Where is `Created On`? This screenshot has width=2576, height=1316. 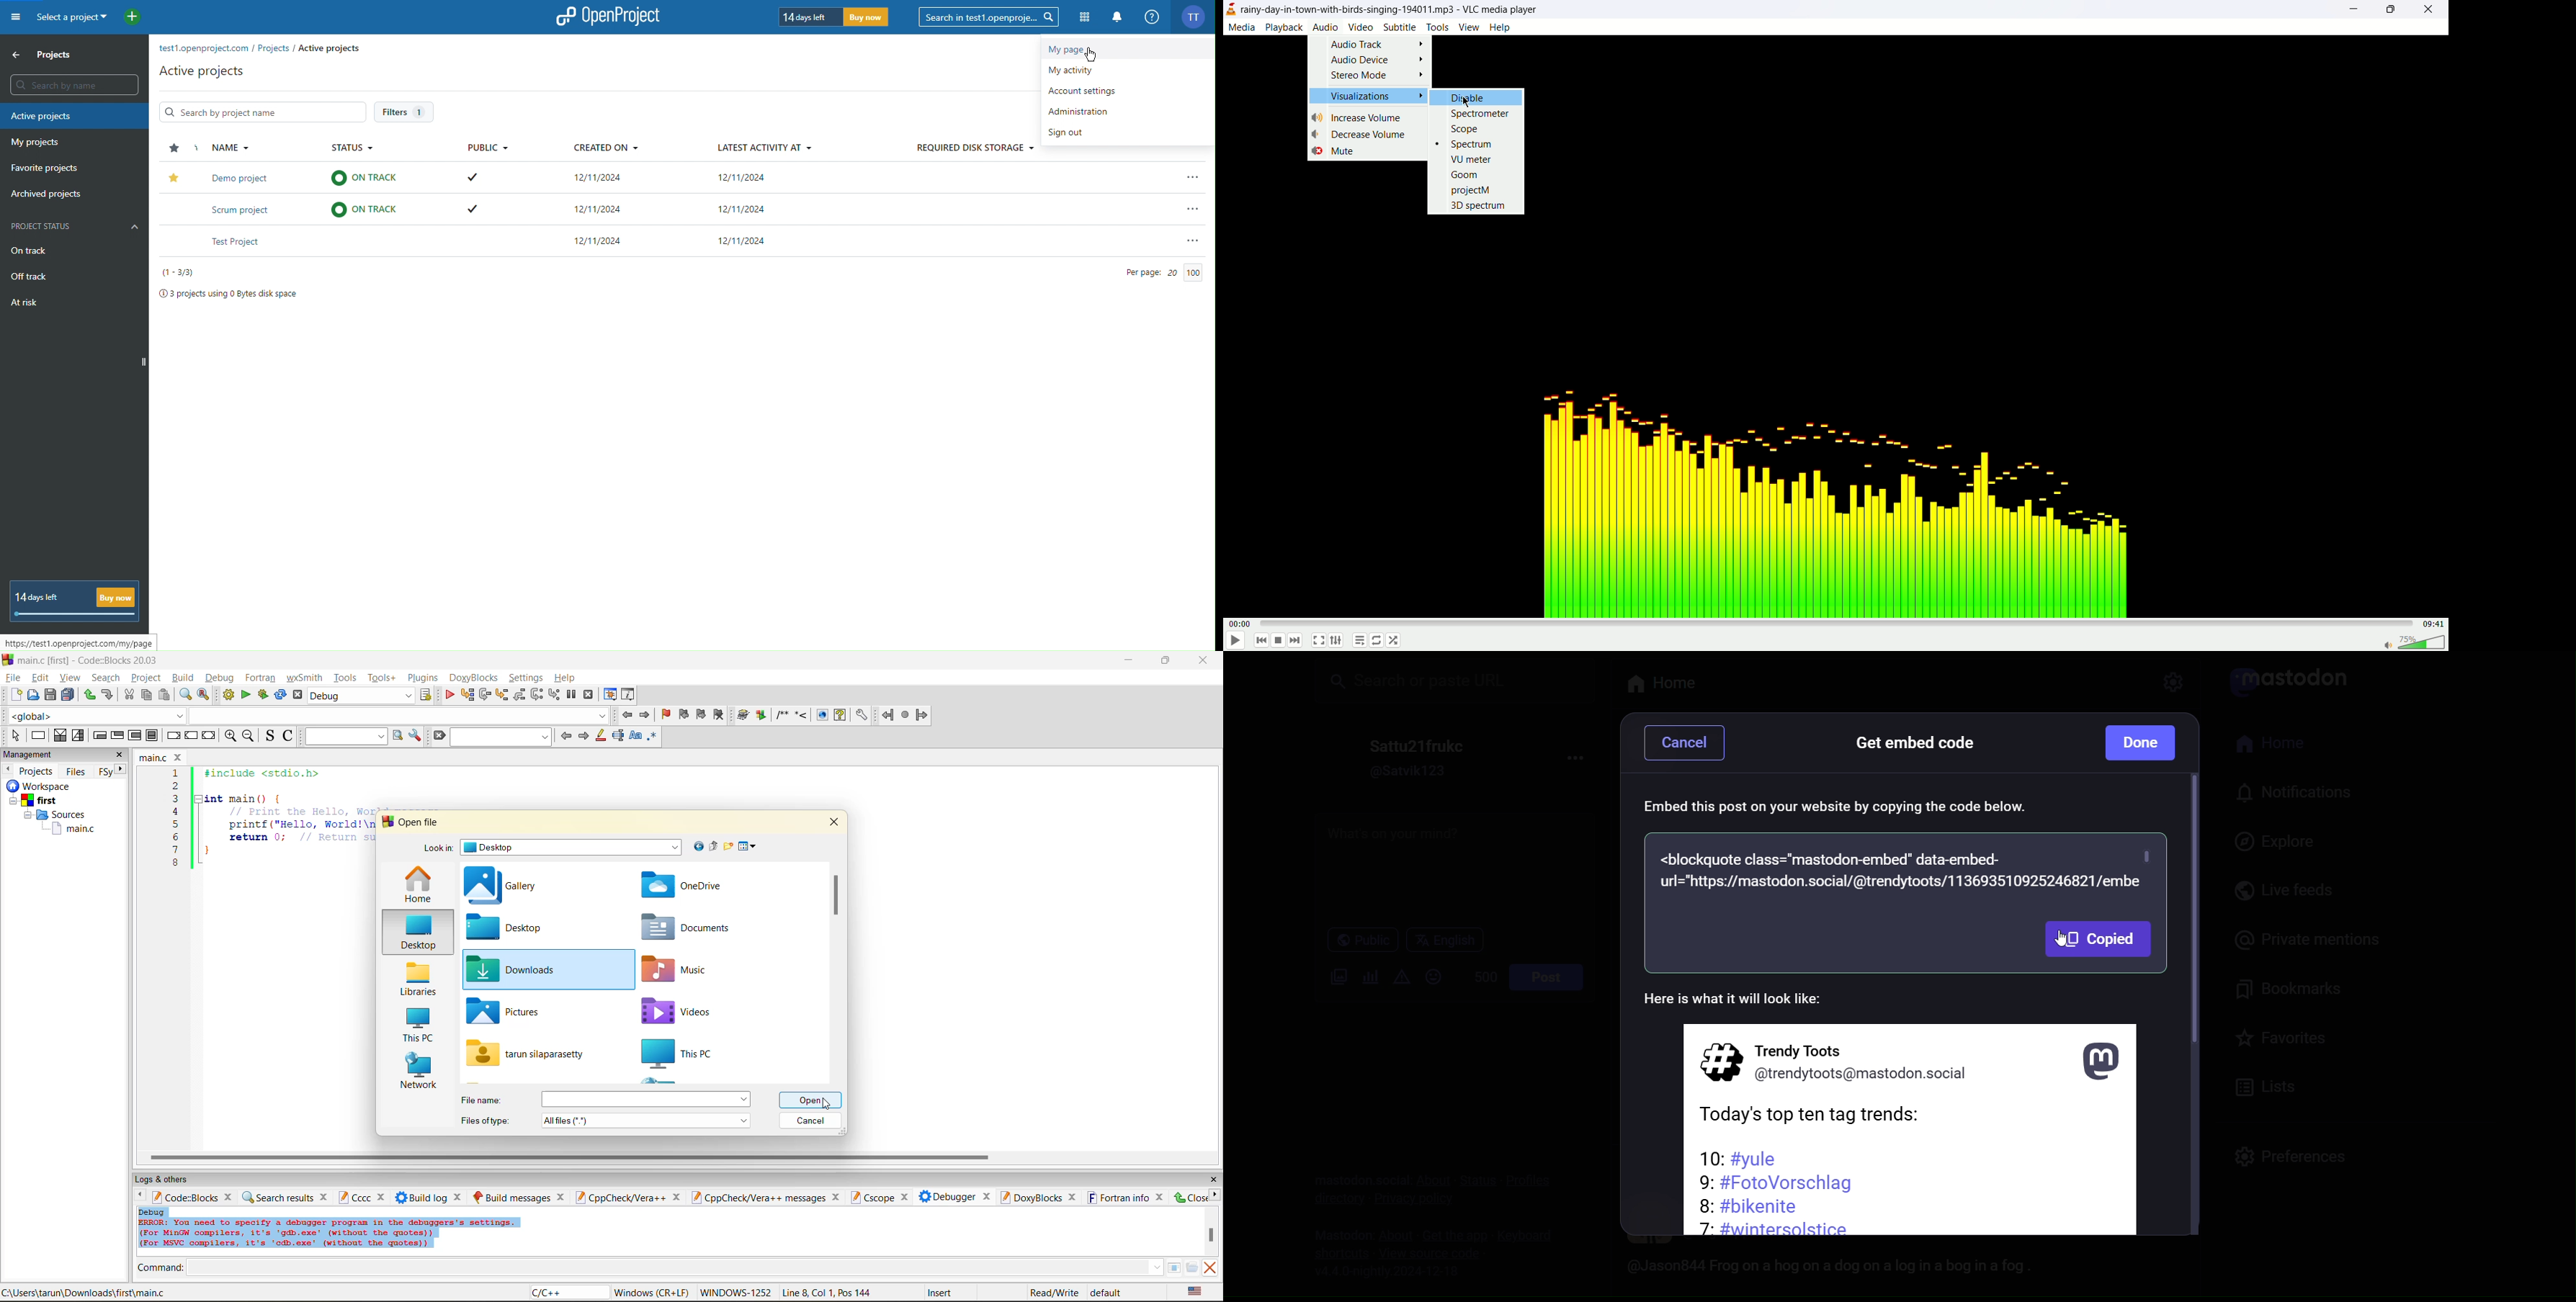
Created On is located at coordinates (608, 146).